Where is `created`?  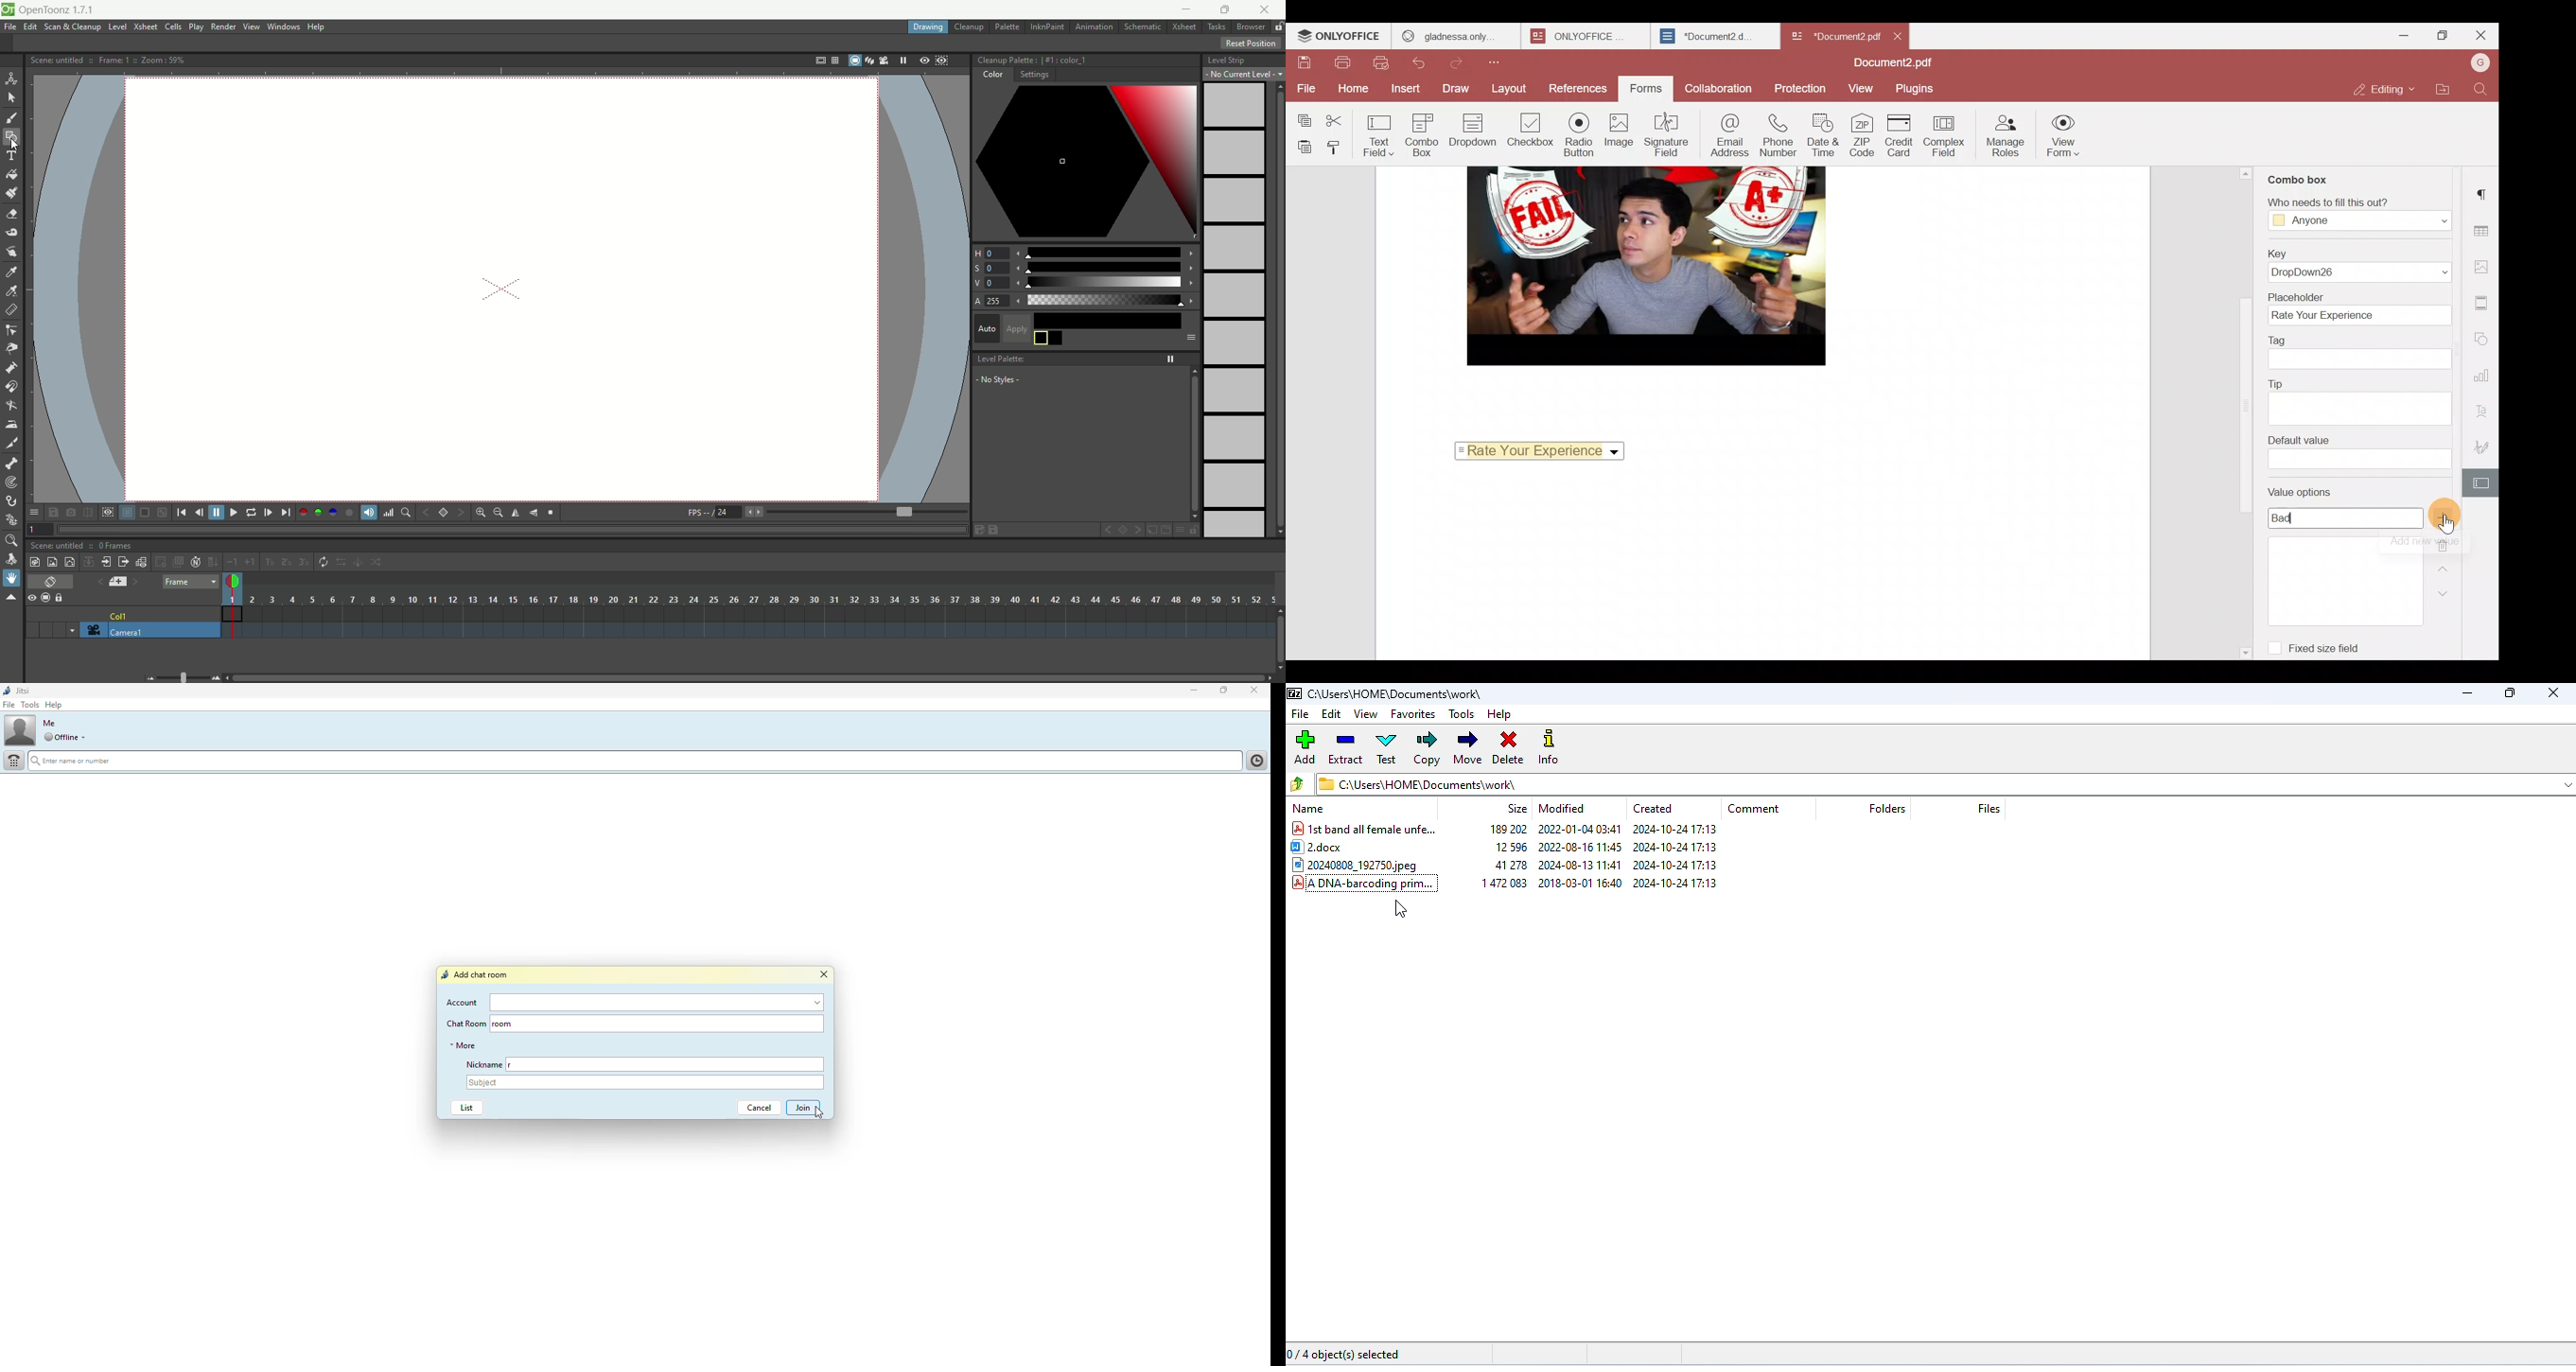 created is located at coordinates (1653, 808).